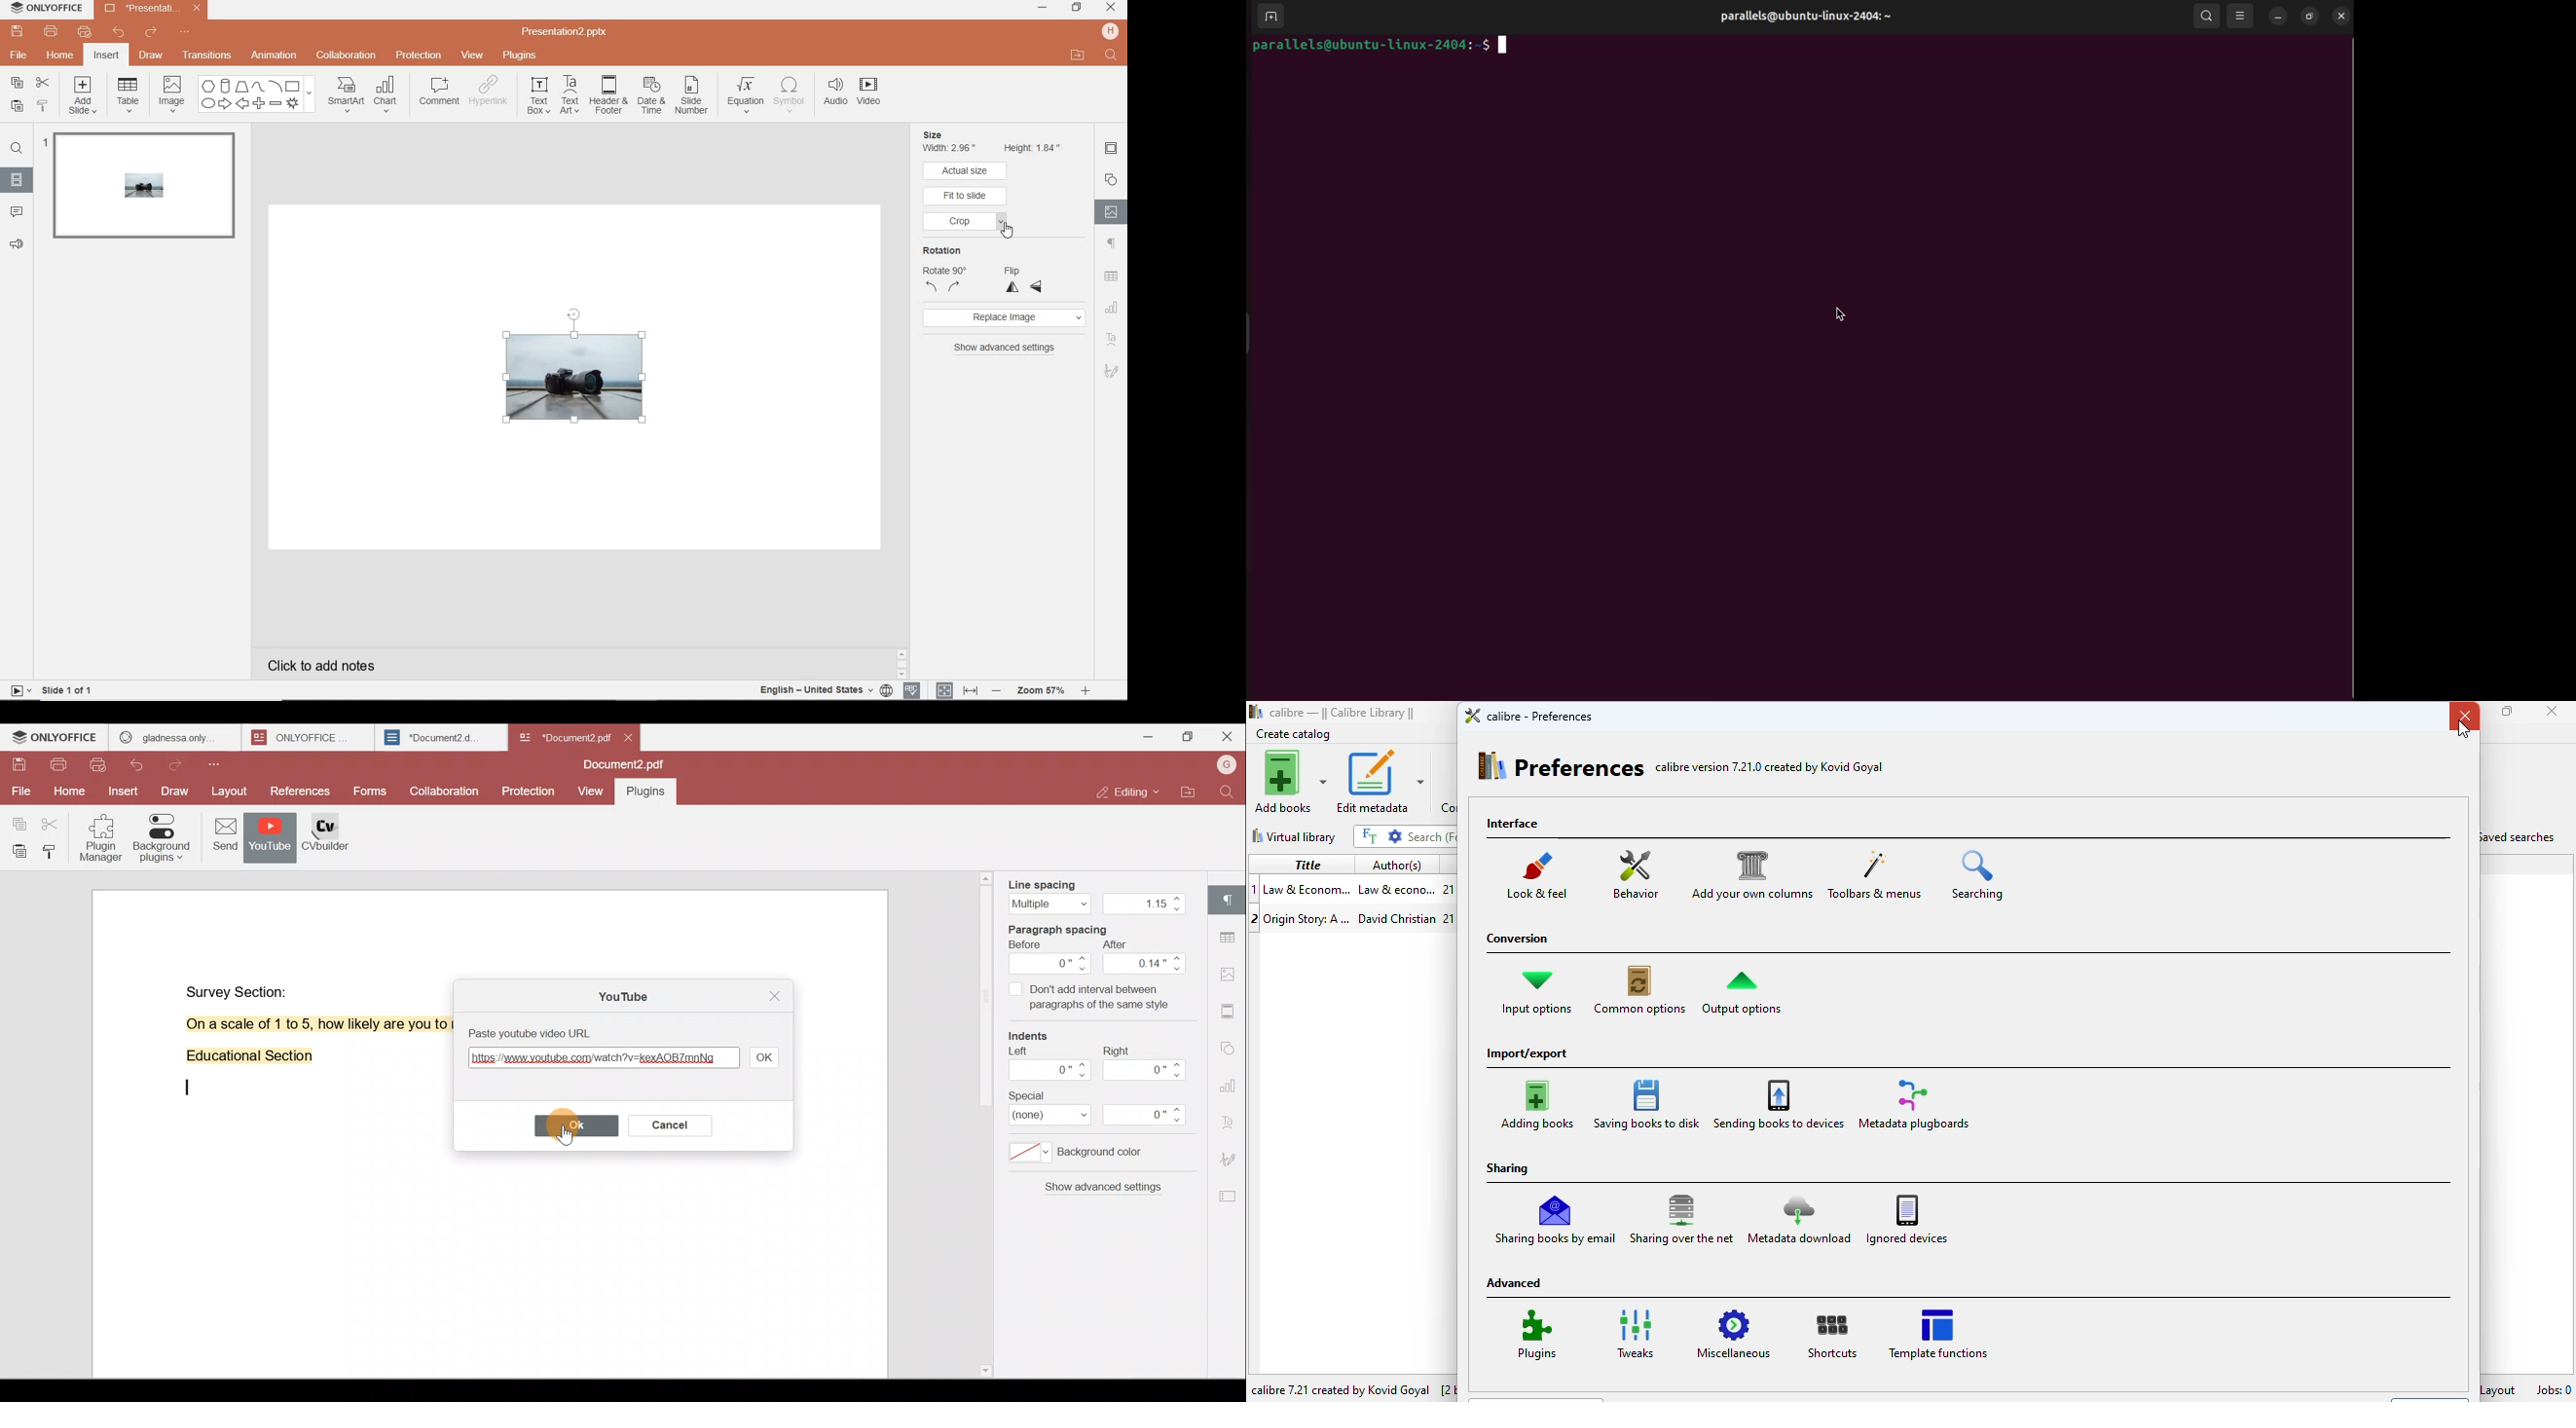 The height and width of the screenshot is (1428, 2576). What do you see at coordinates (19, 791) in the screenshot?
I see `File` at bounding box center [19, 791].